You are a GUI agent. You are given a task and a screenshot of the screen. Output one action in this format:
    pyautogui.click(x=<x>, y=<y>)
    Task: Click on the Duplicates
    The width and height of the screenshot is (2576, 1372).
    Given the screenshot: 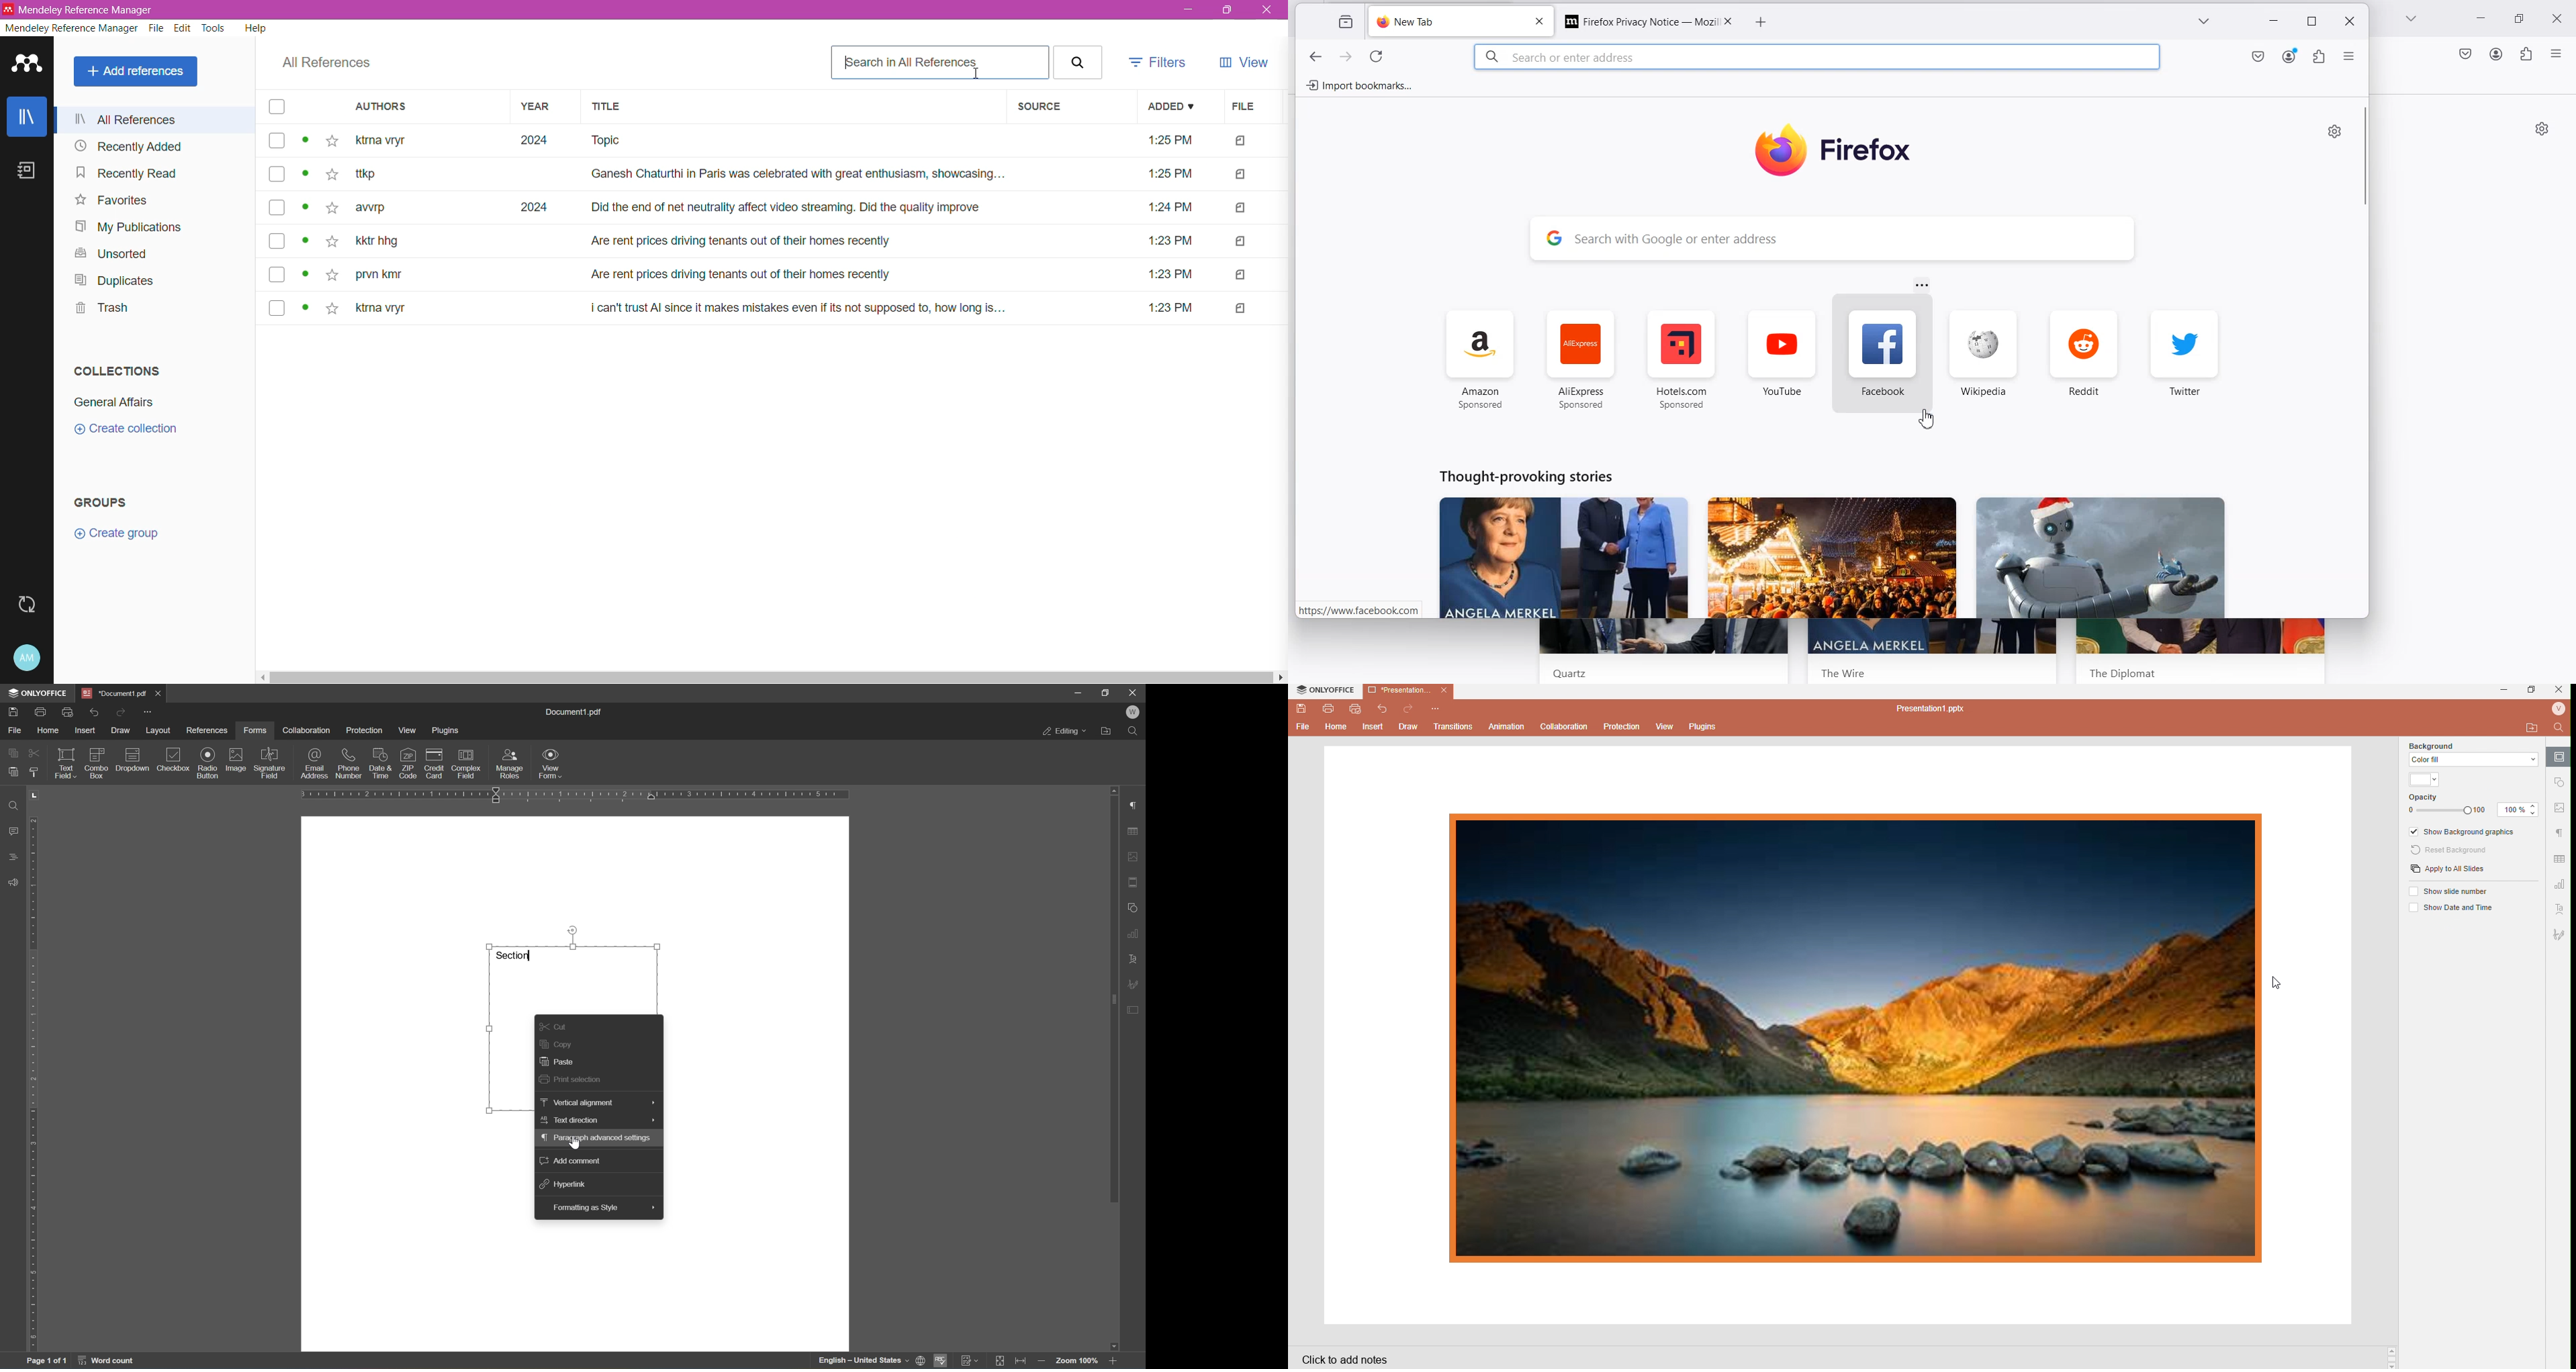 What is the action you would take?
    pyautogui.click(x=122, y=281)
    